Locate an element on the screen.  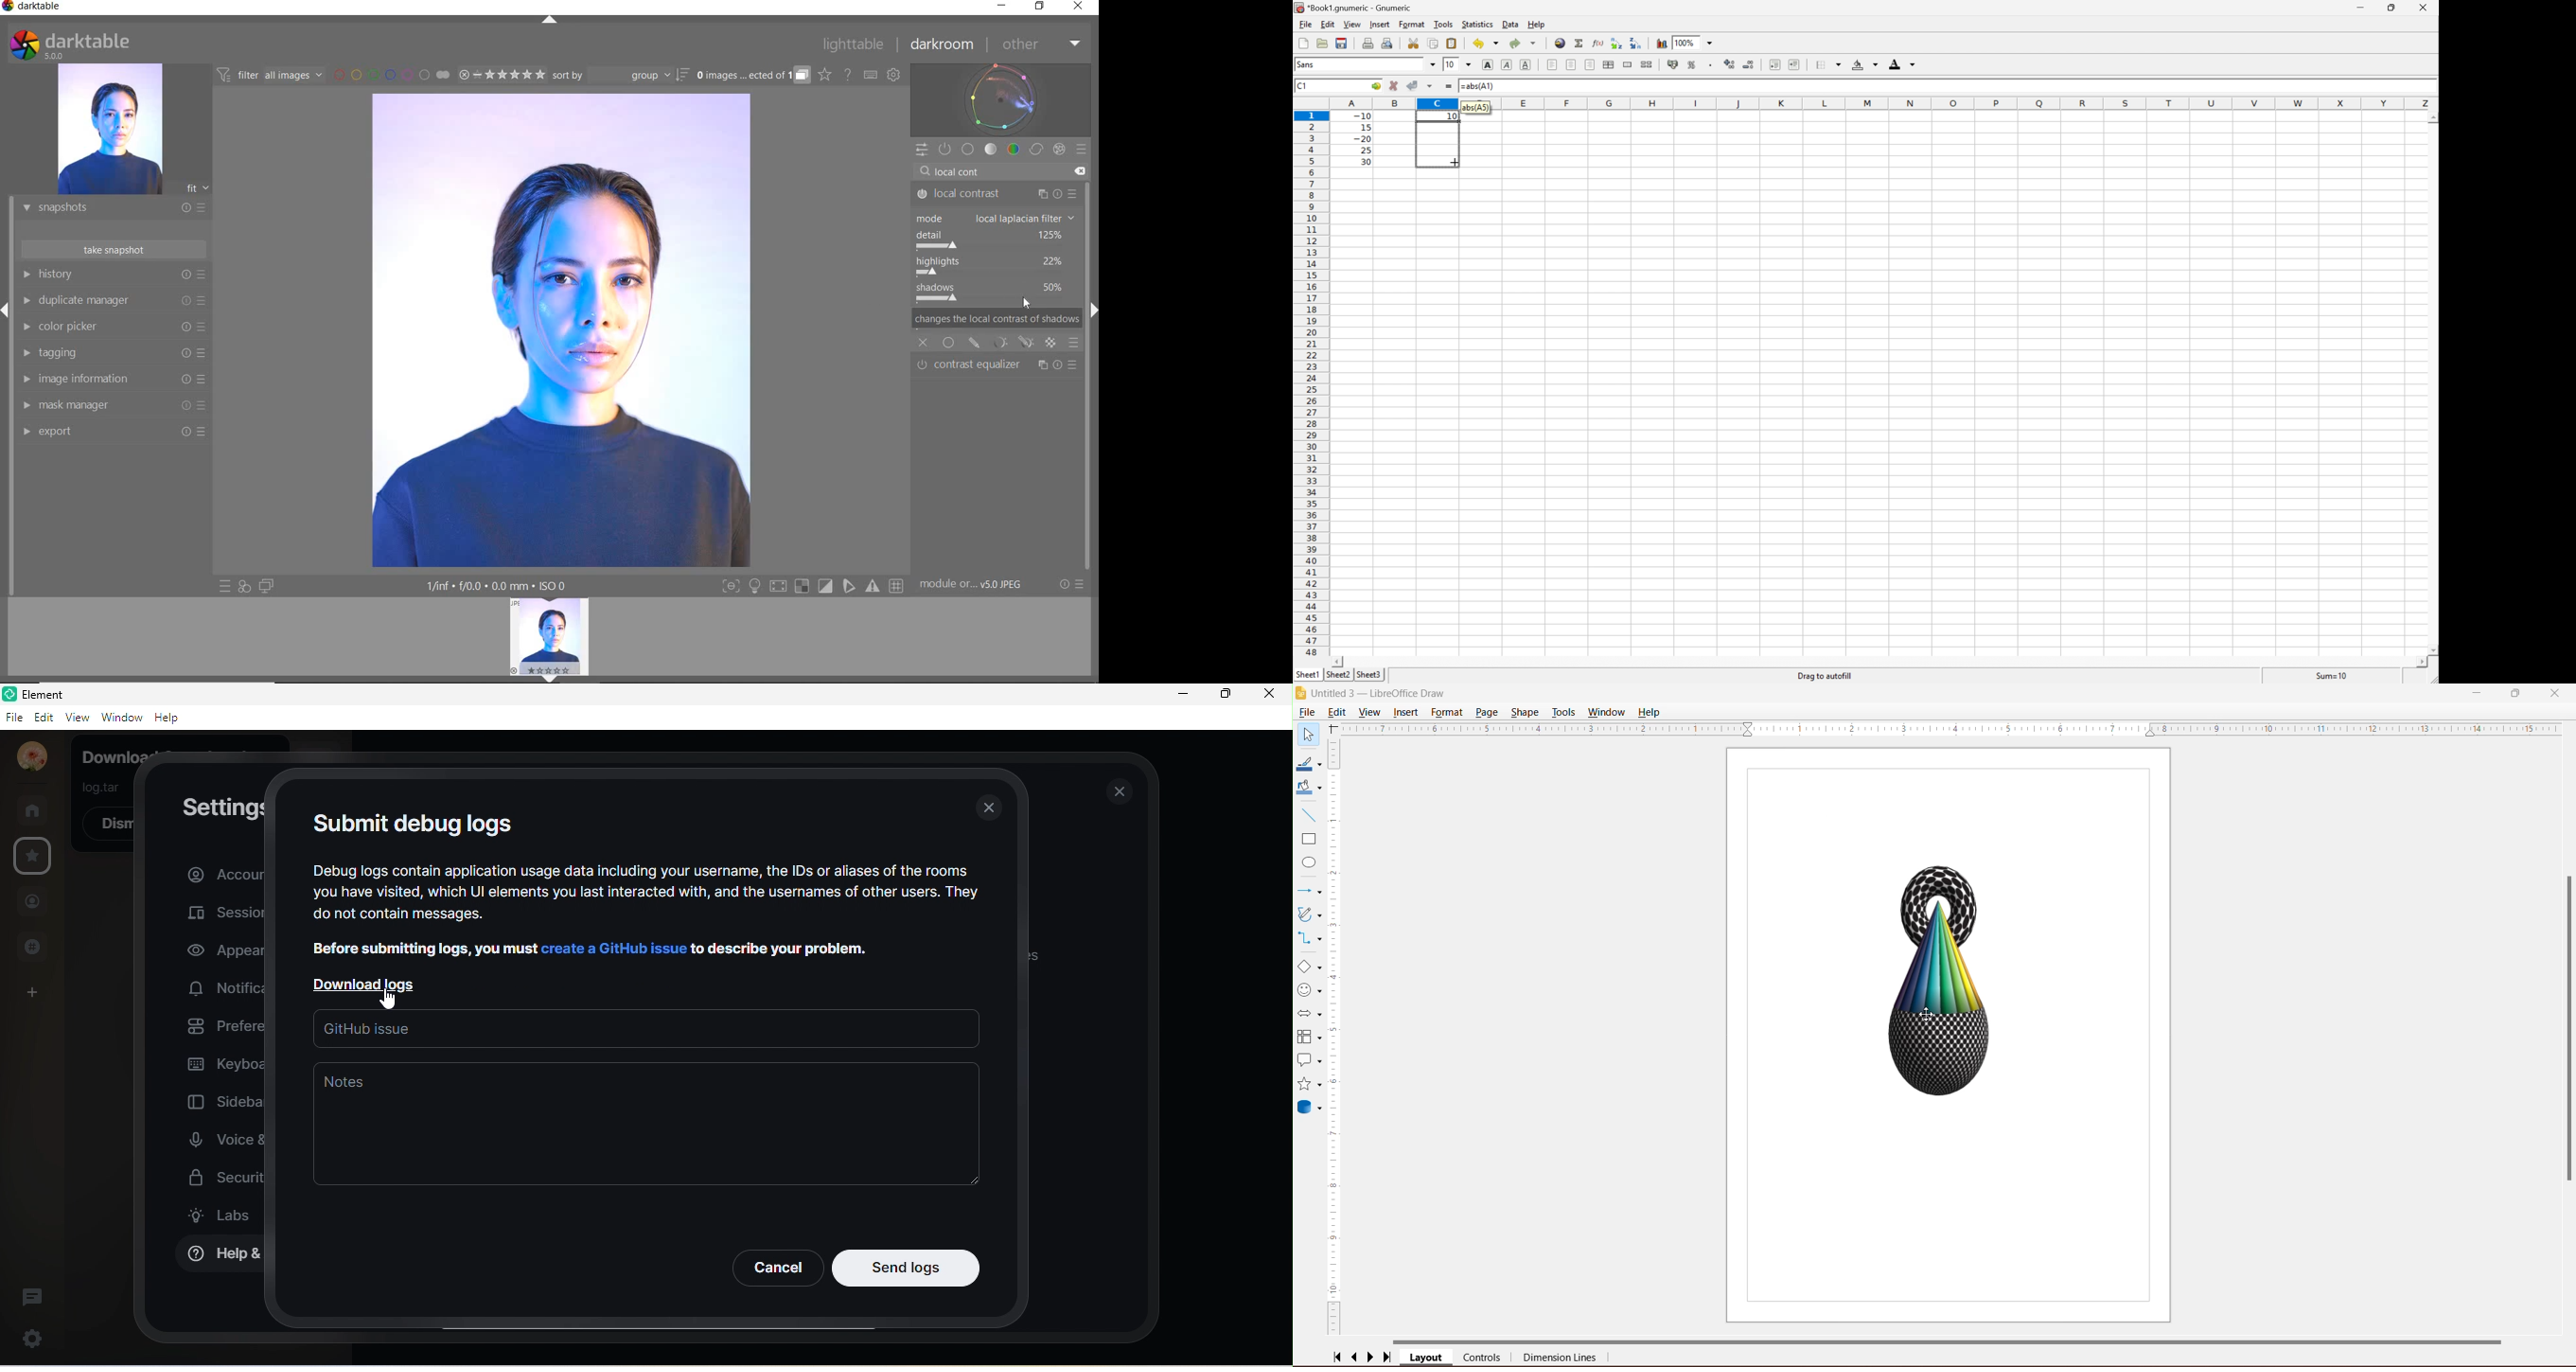
uniformly is located at coordinates (949, 342).